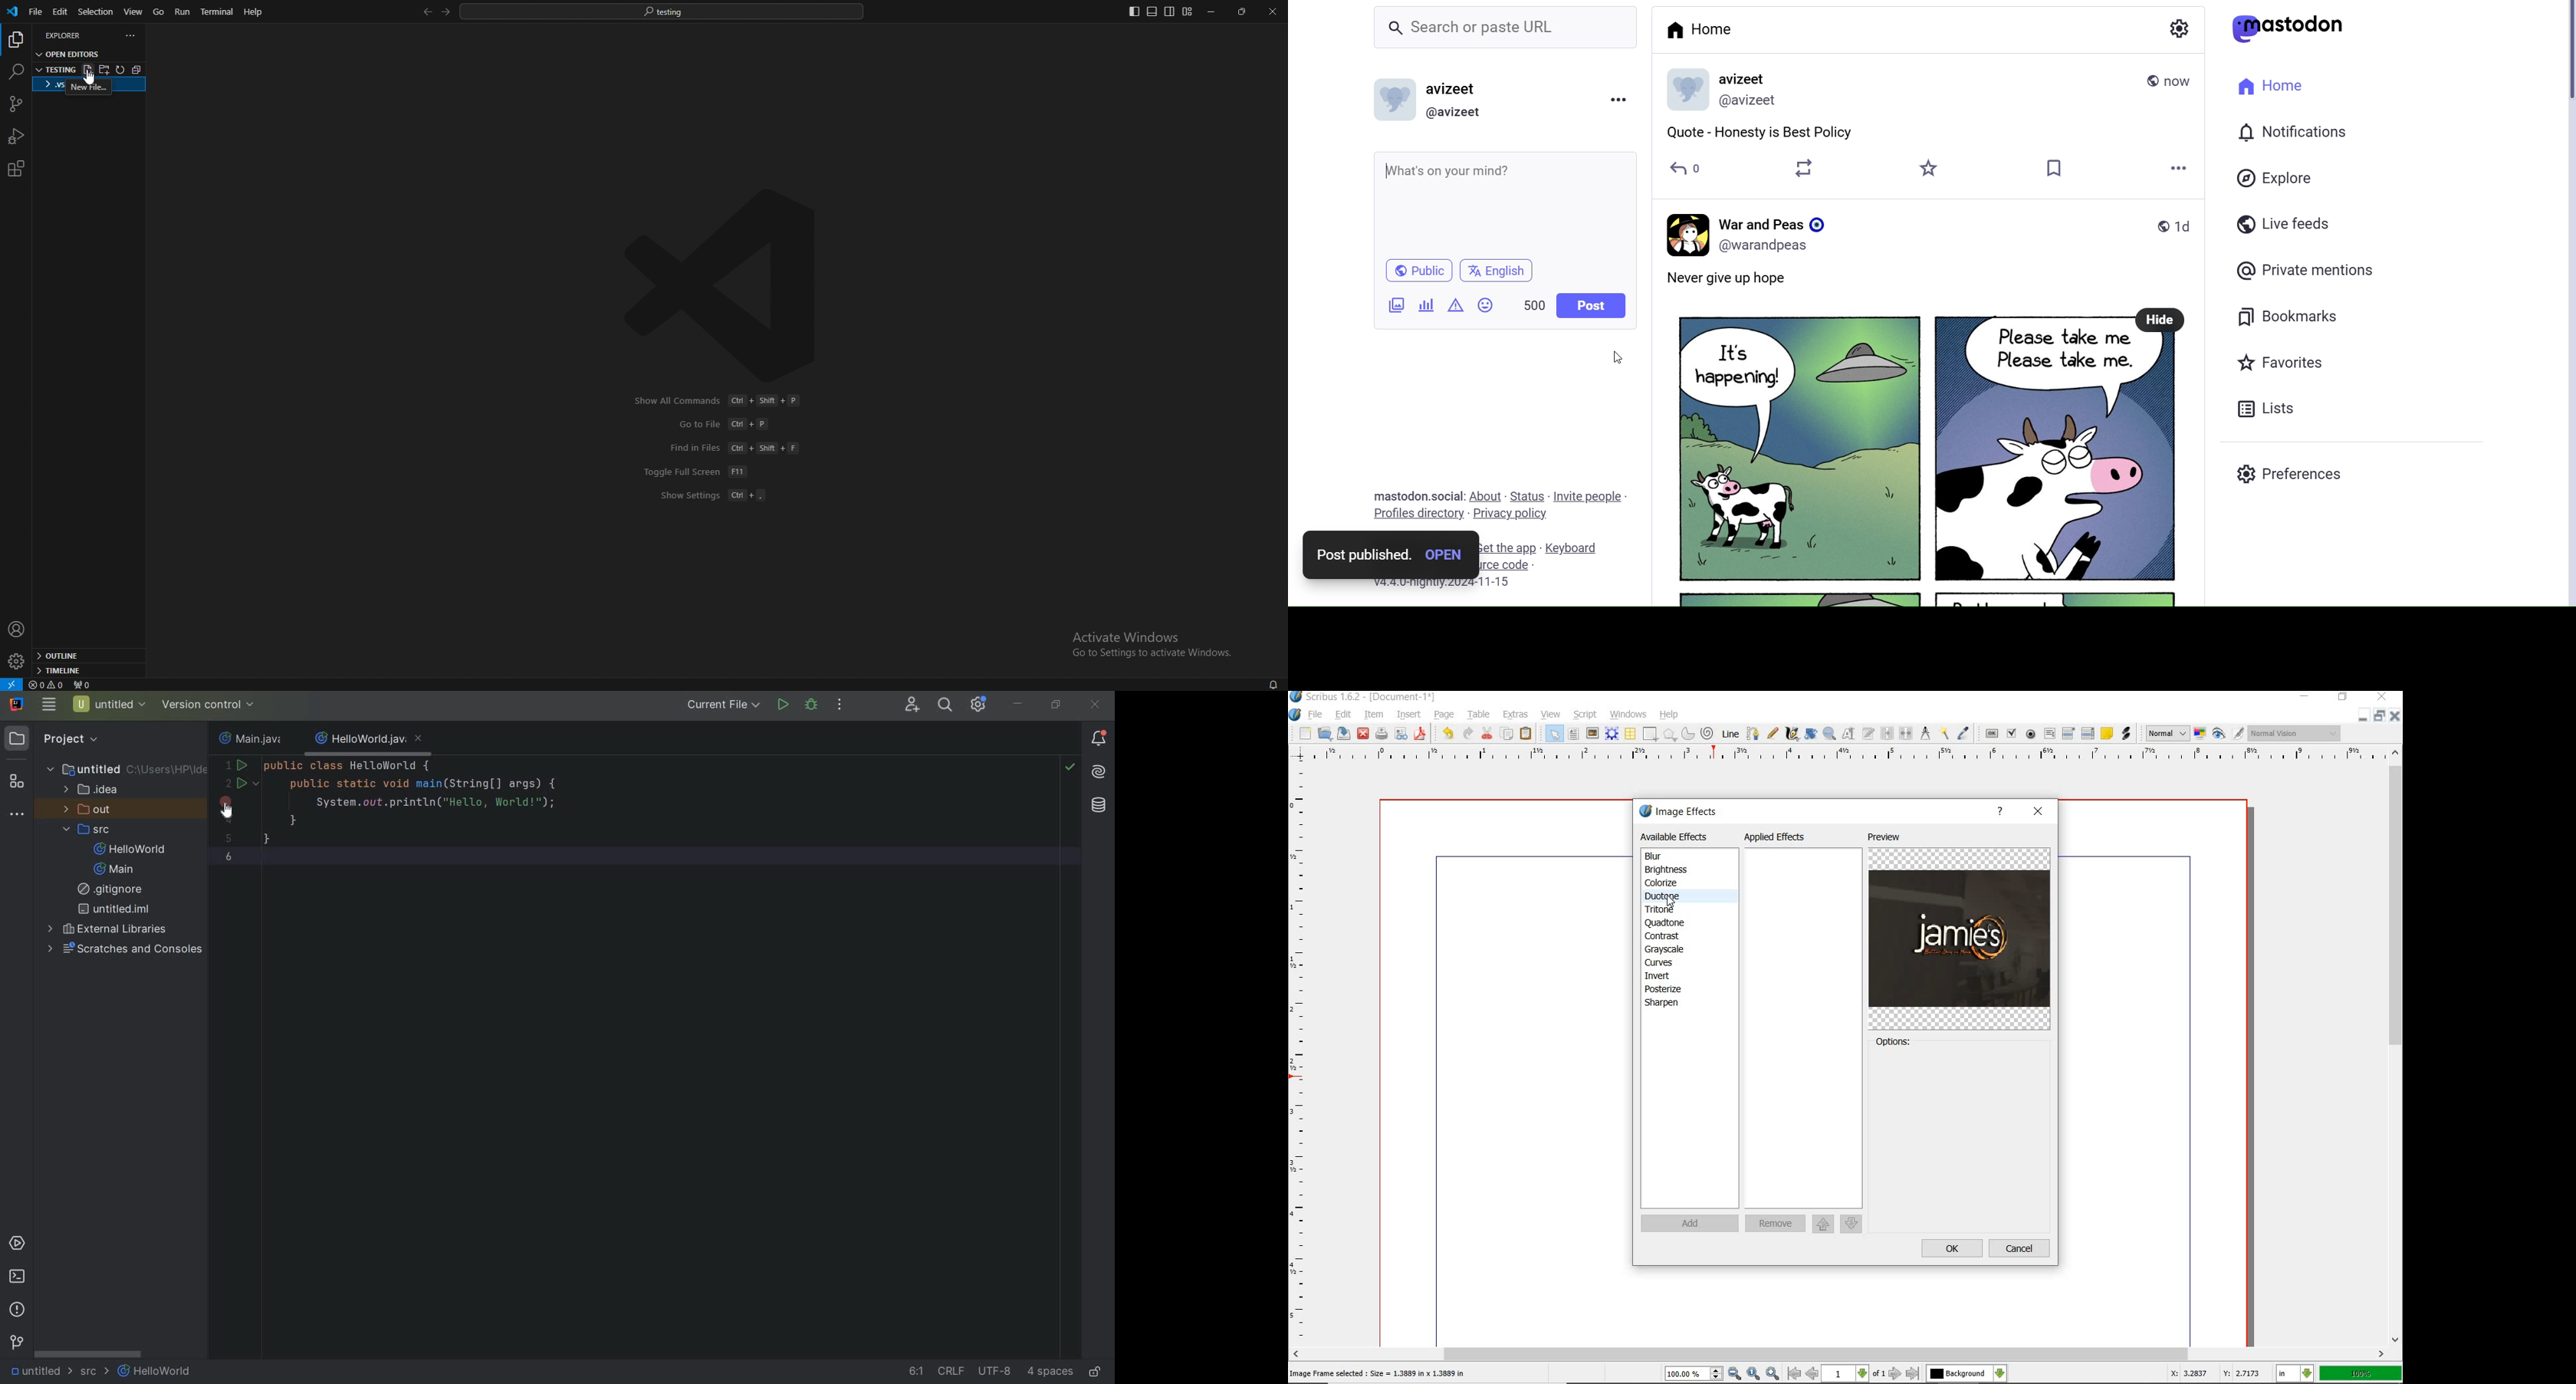  What do you see at coordinates (1775, 1224) in the screenshot?
I see `remove` at bounding box center [1775, 1224].